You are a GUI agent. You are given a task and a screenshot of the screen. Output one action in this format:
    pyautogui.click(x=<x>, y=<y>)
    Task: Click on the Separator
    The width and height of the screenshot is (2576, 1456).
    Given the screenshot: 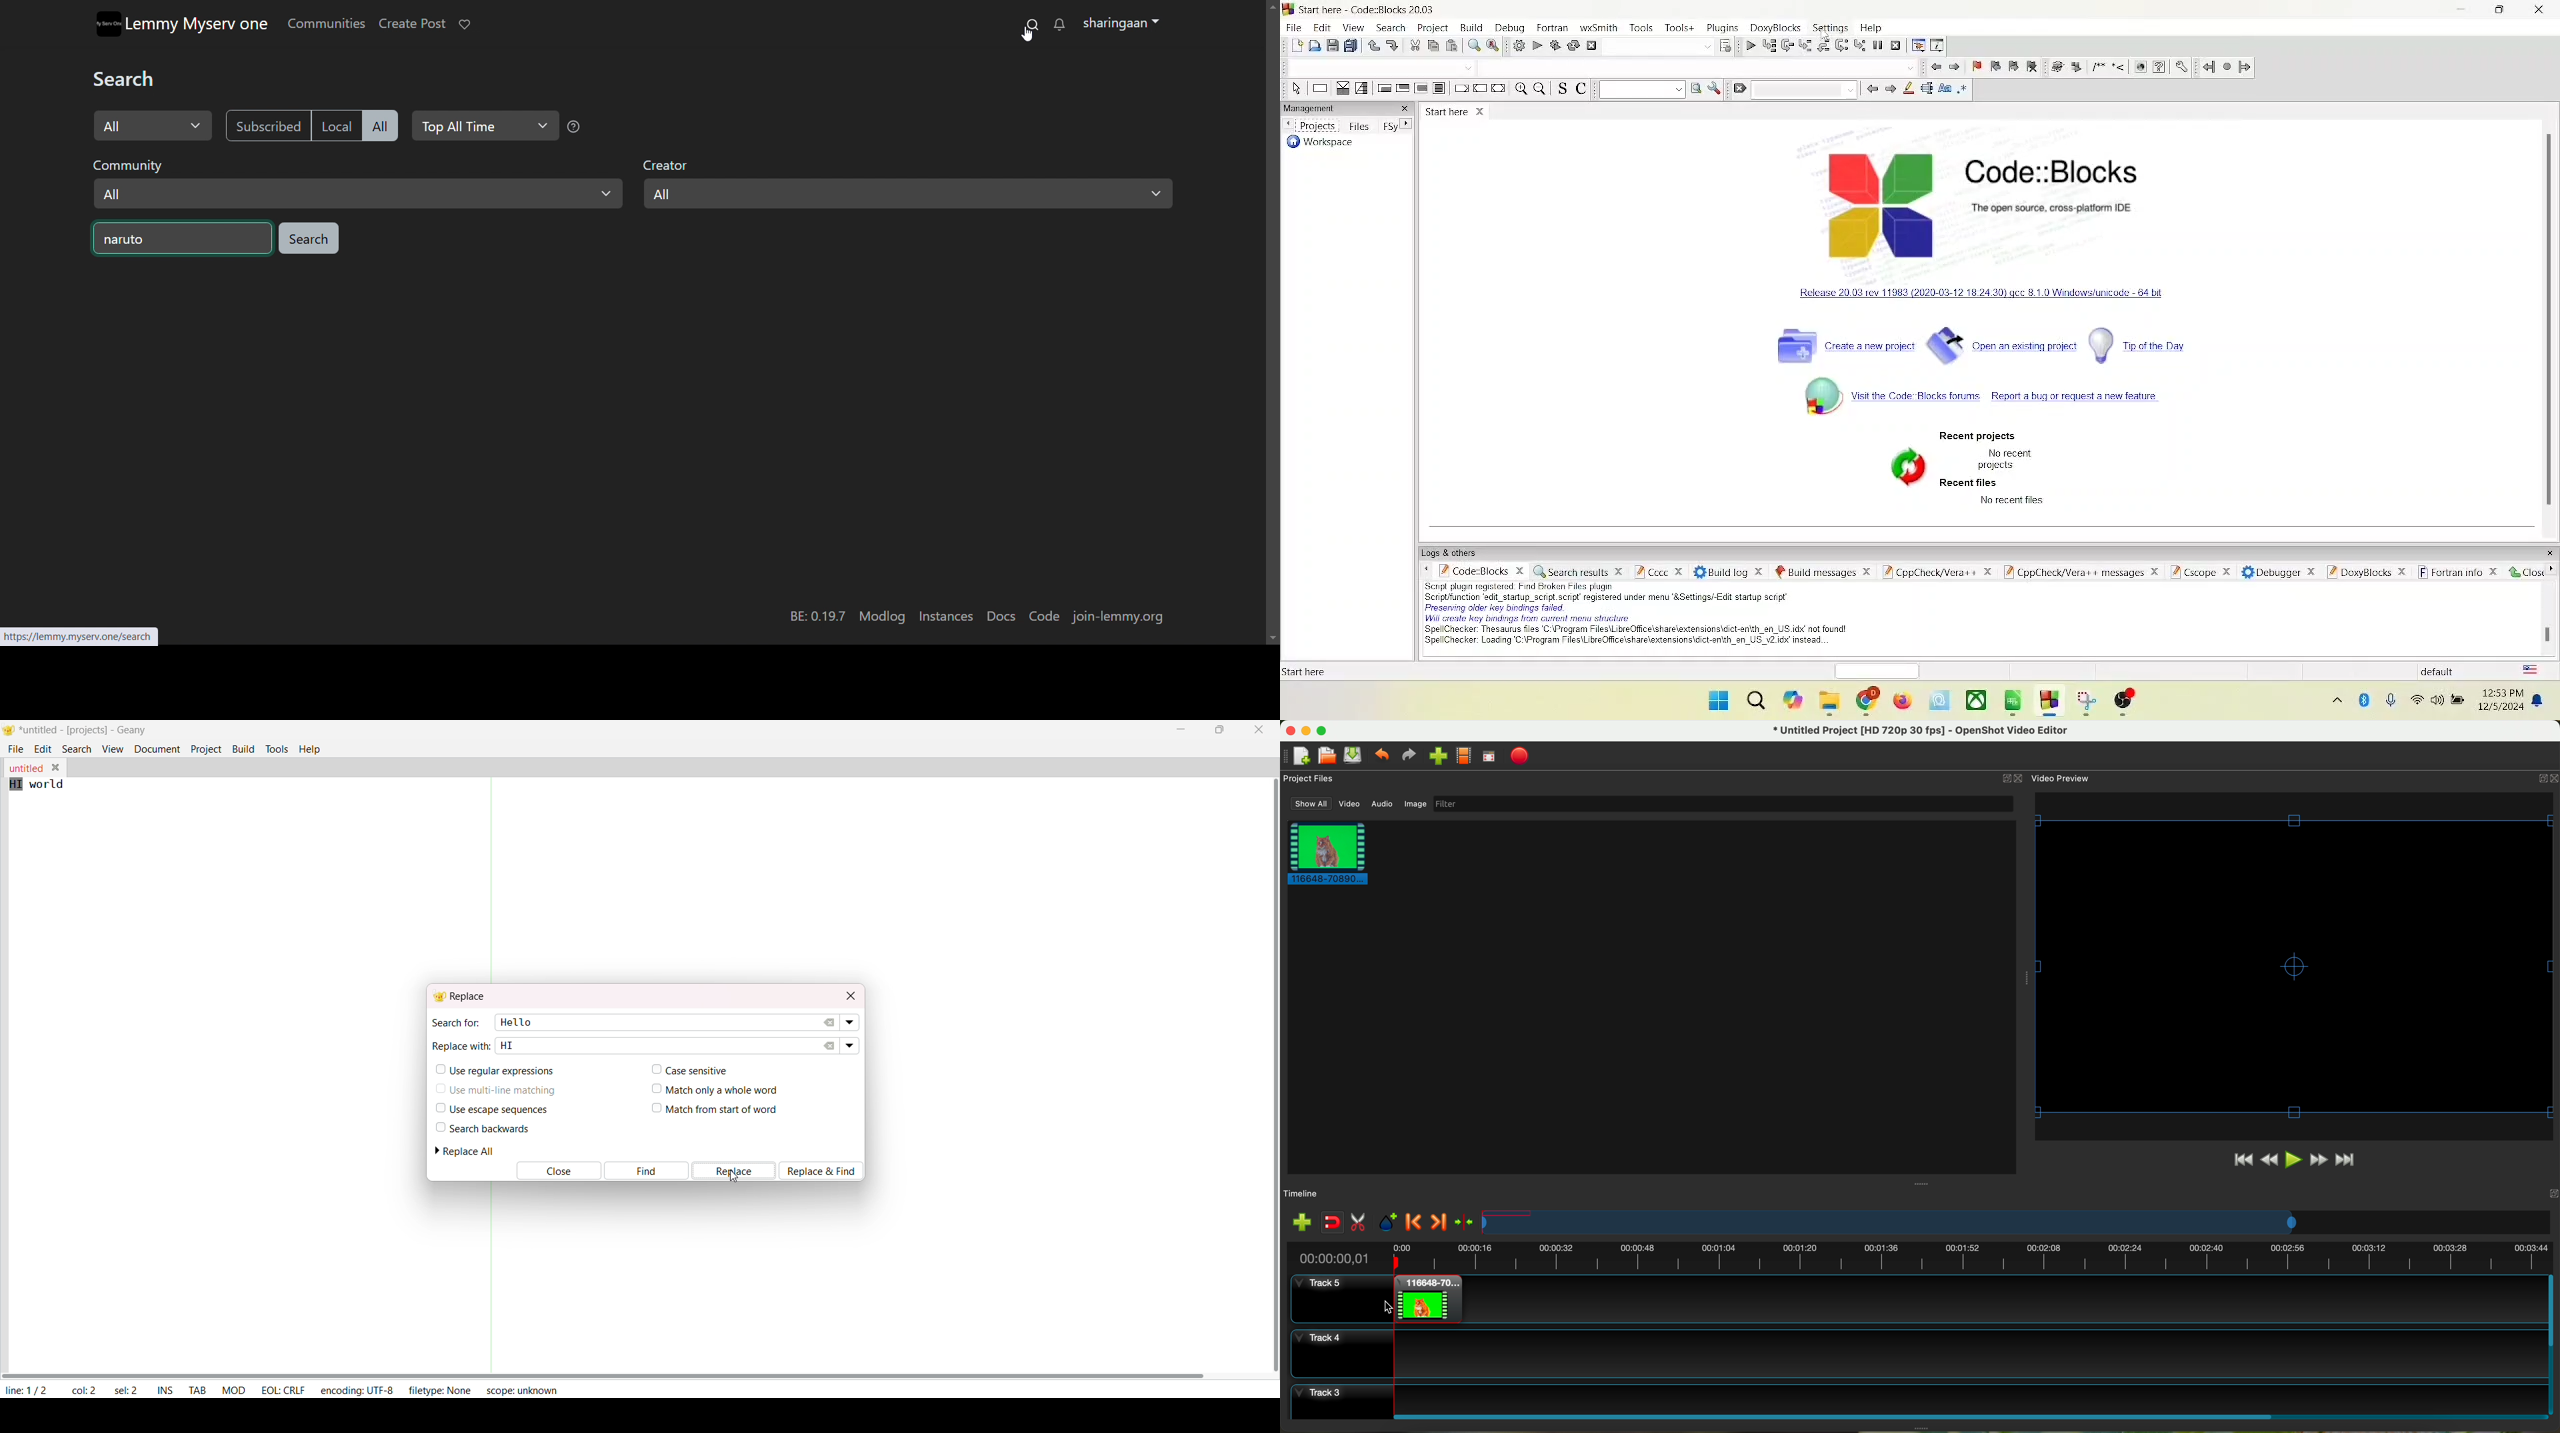 What is the action you would take?
    pyautogui.click(x=491, y=1278)
    